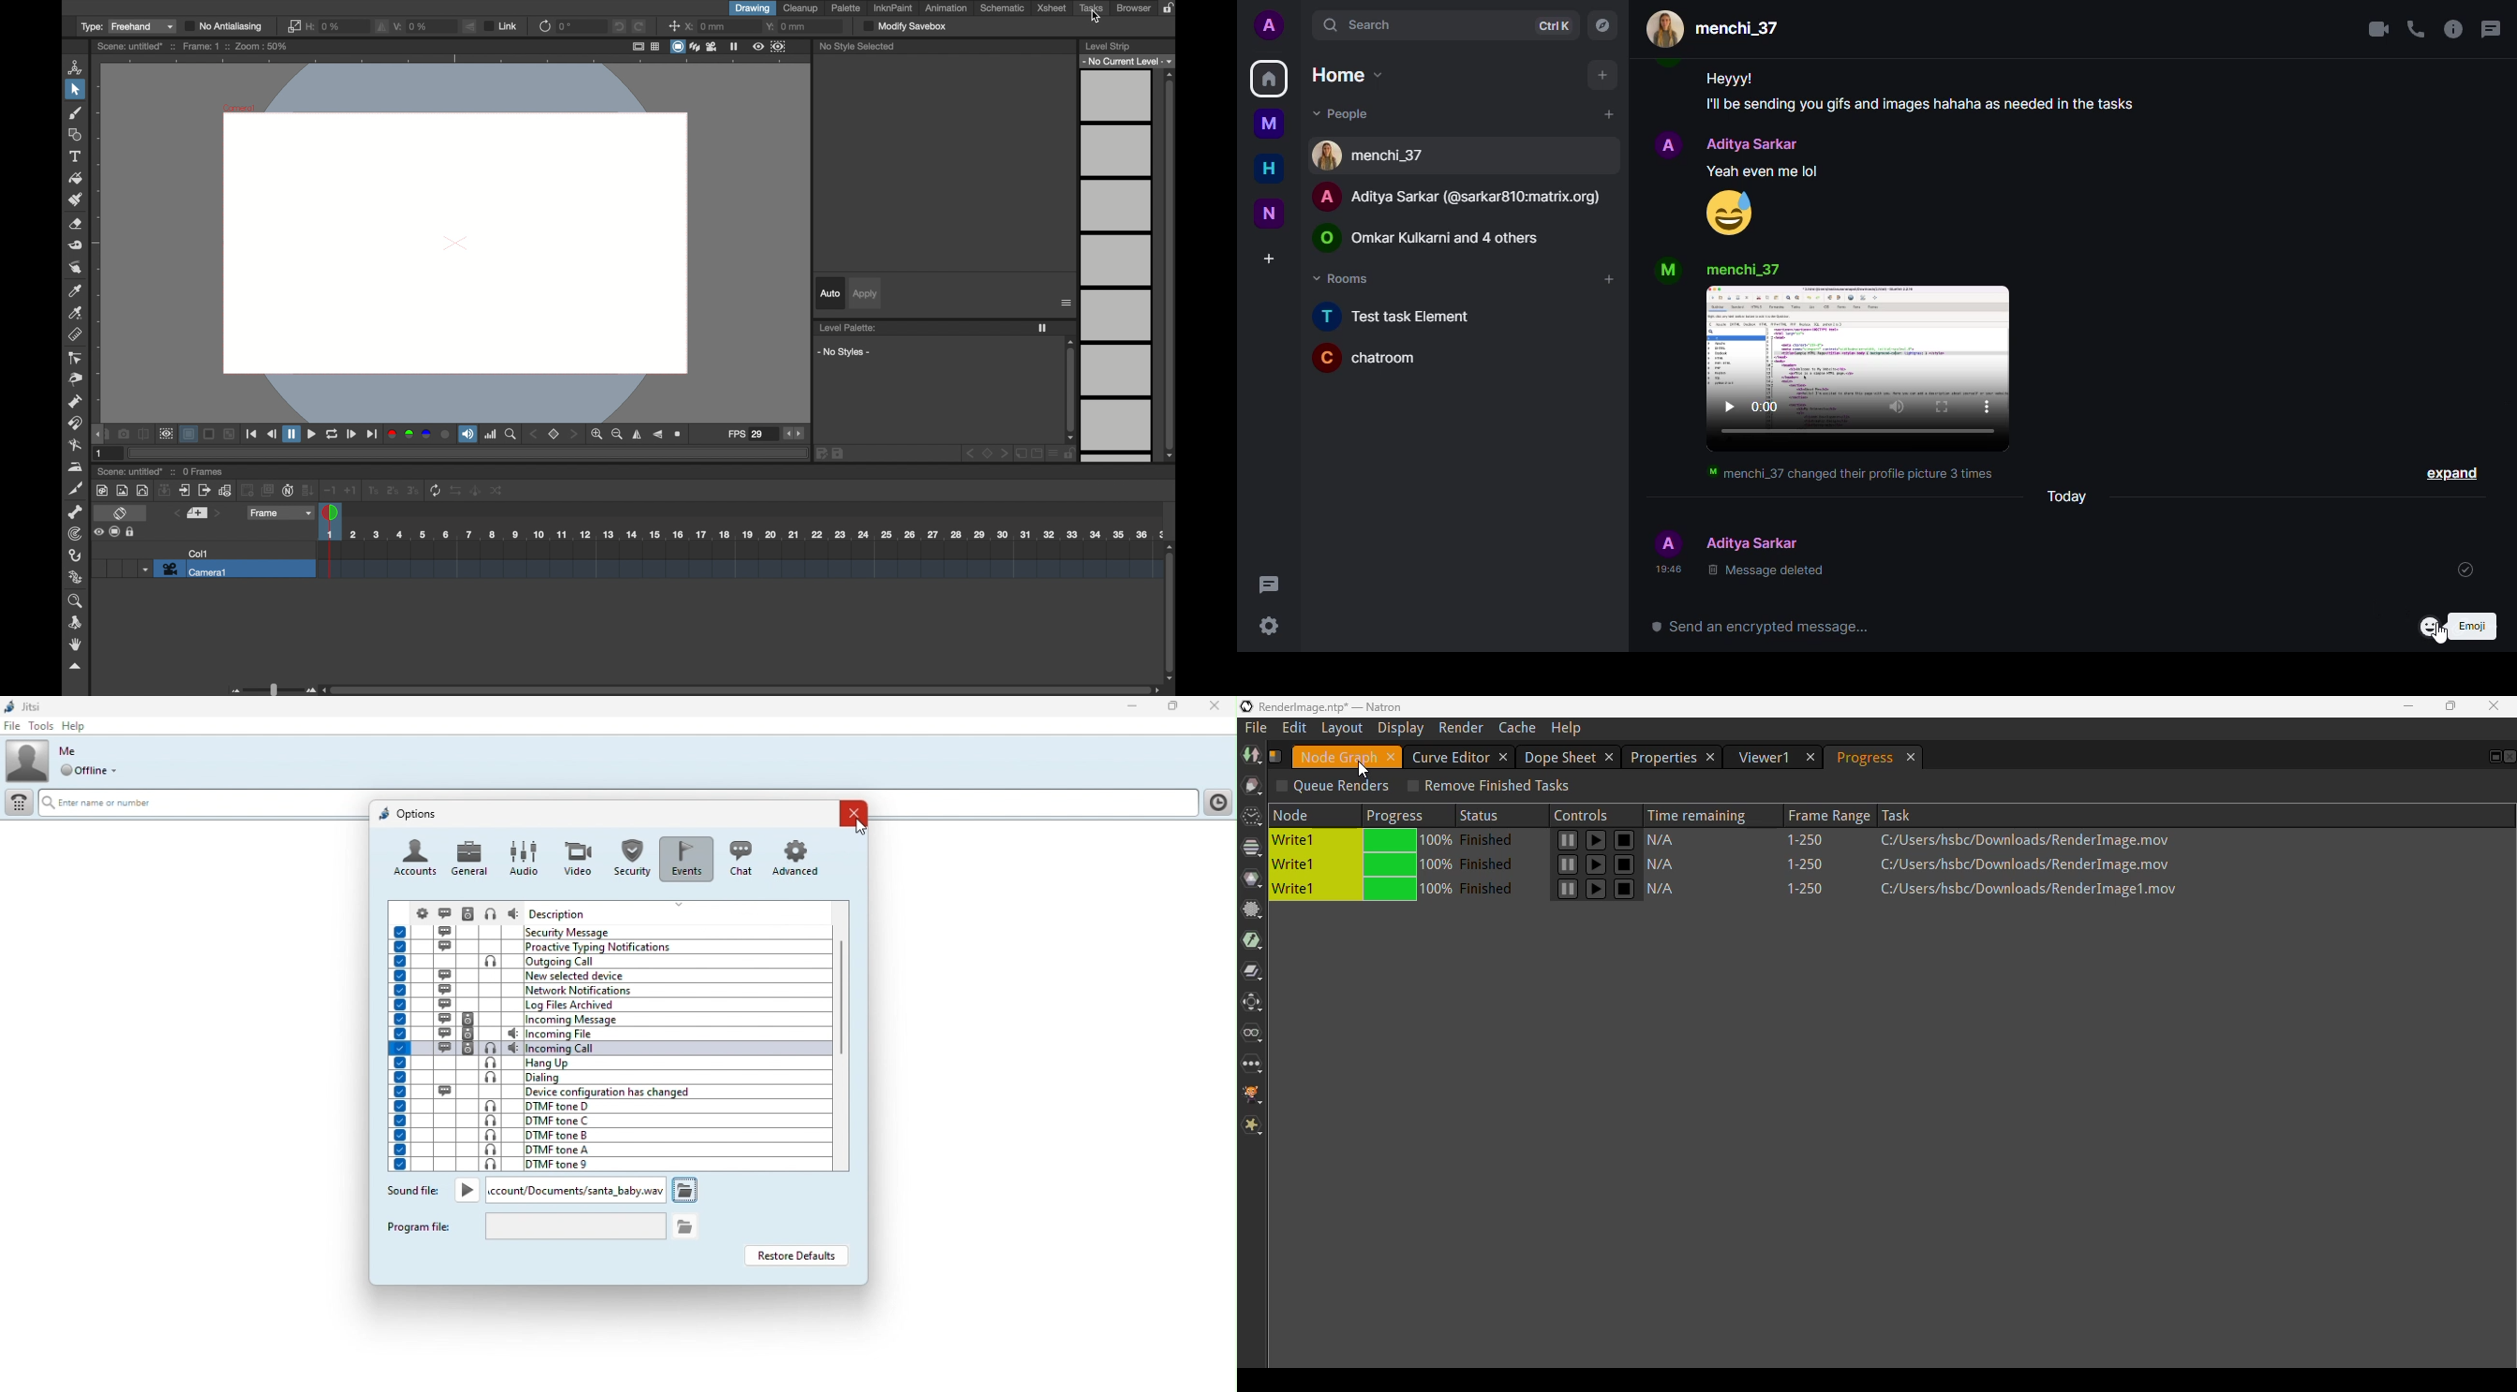 This screenshot has width=2520, height=1400. Describe the element at coordinates (1129, 61) in the screenshot. I see `no current level` at that location.